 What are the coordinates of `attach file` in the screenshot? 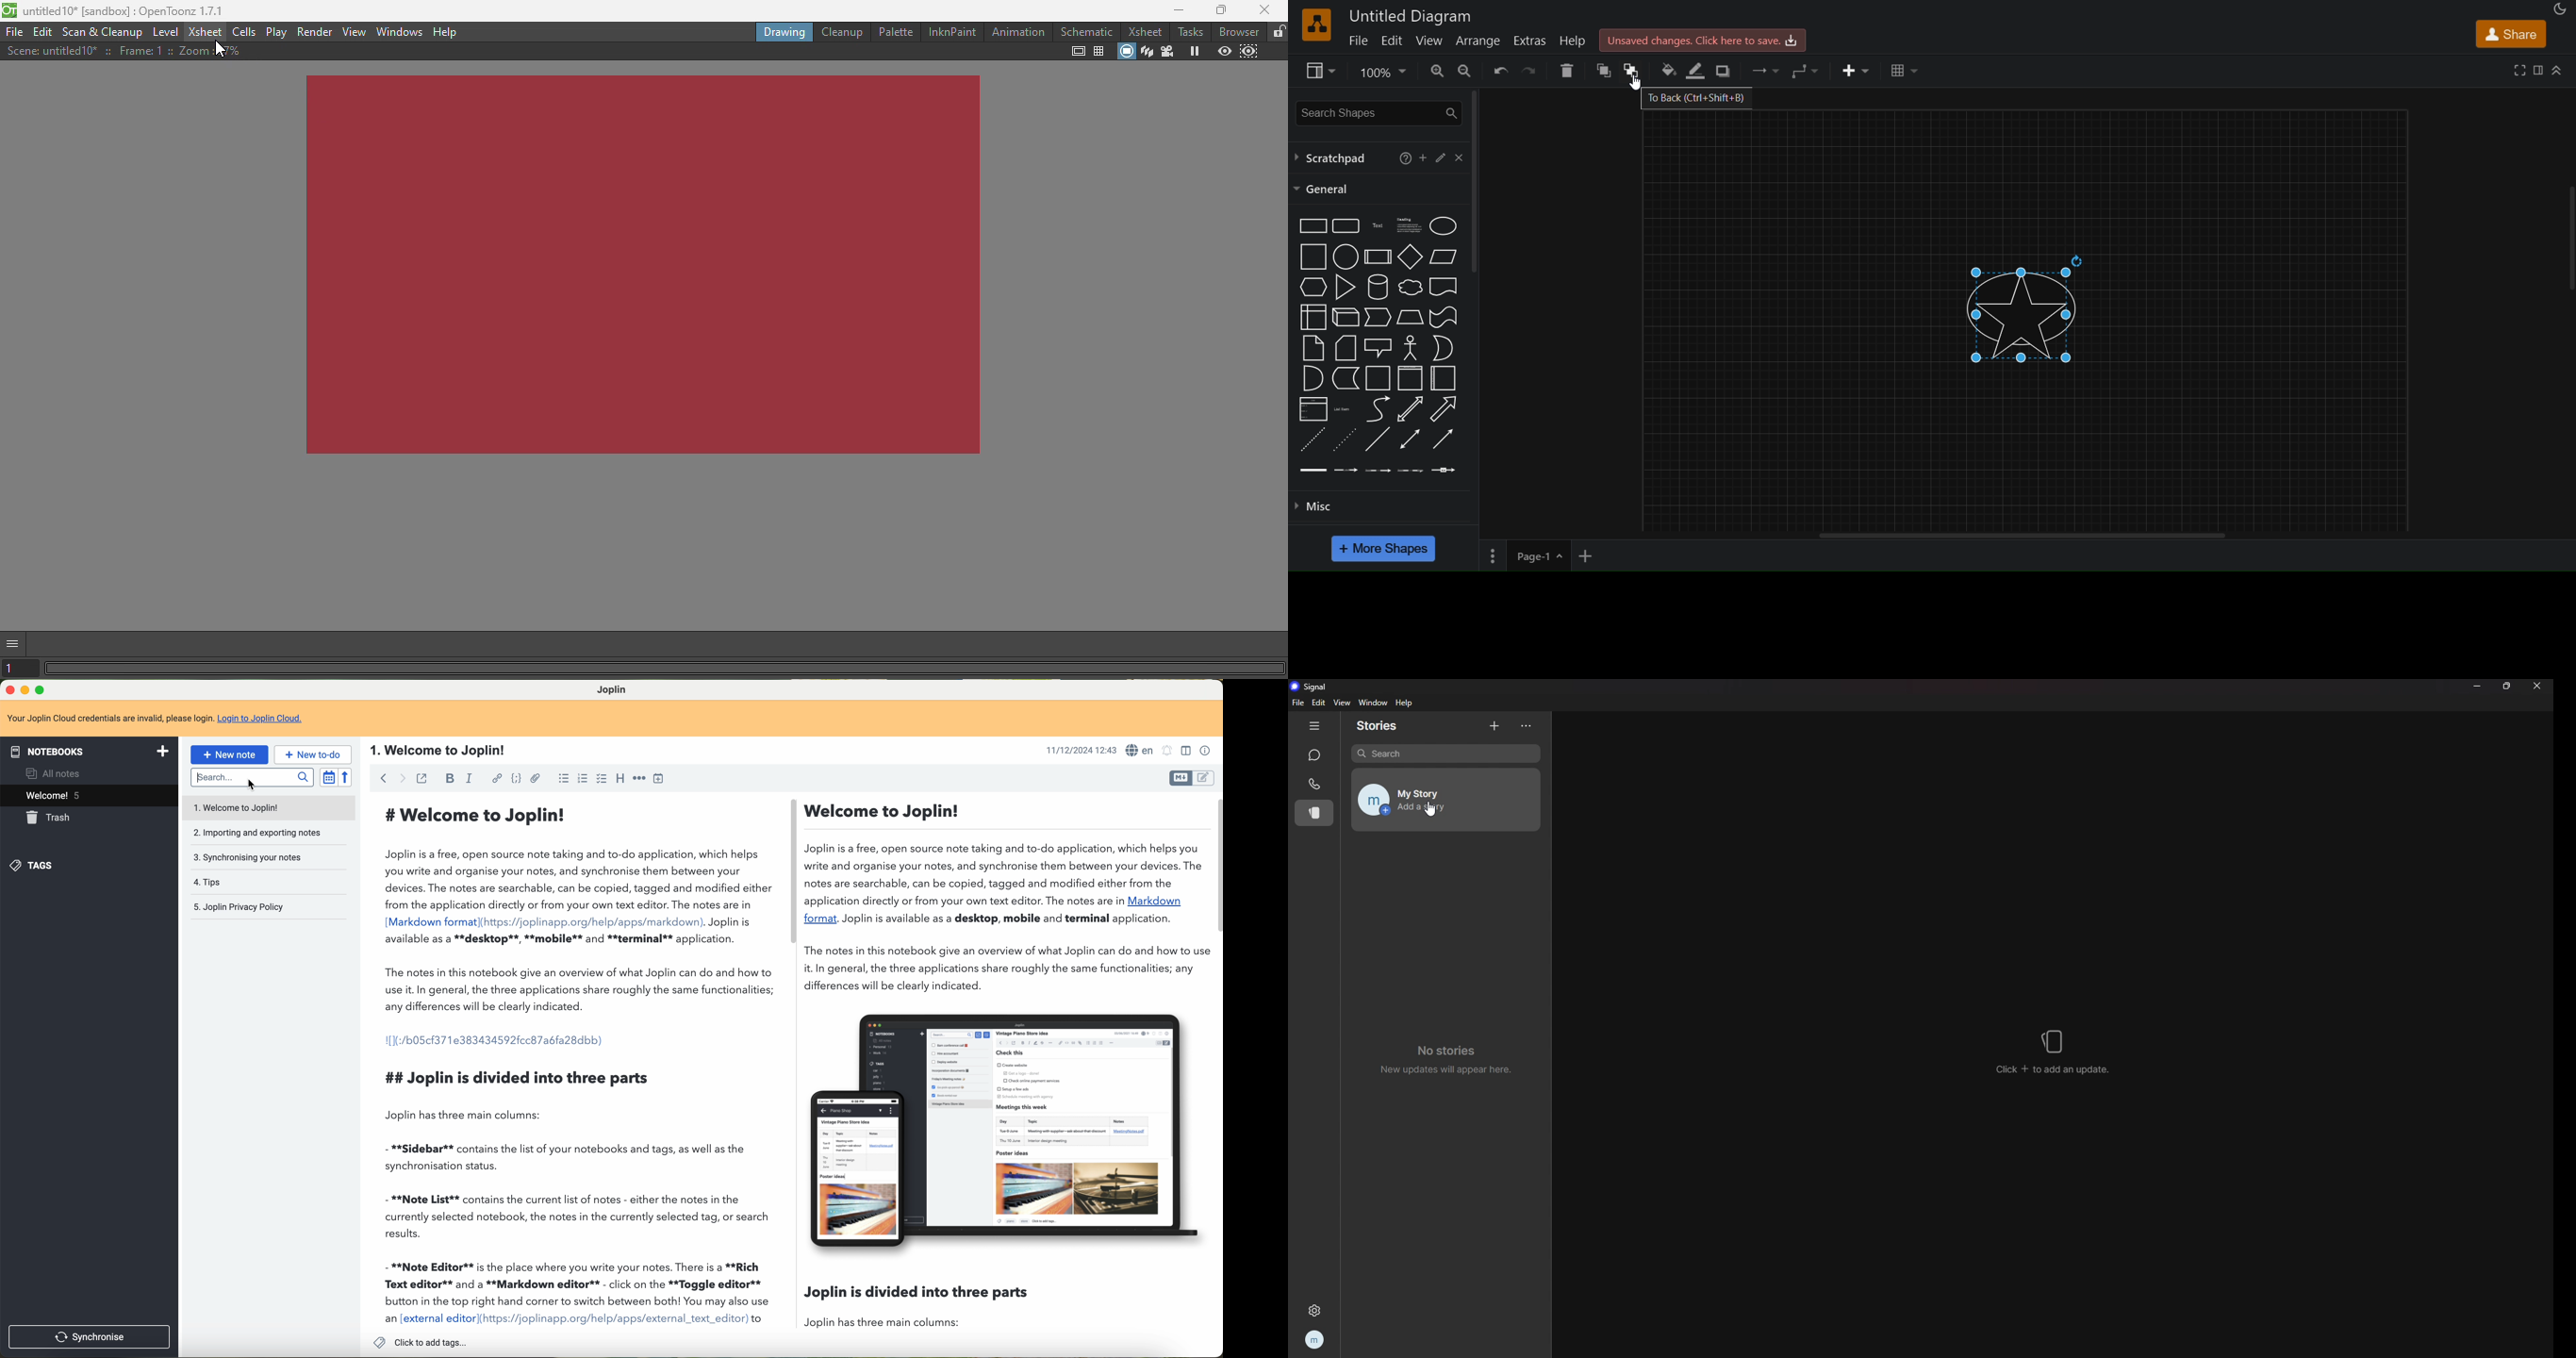 It's located at (536, 780).